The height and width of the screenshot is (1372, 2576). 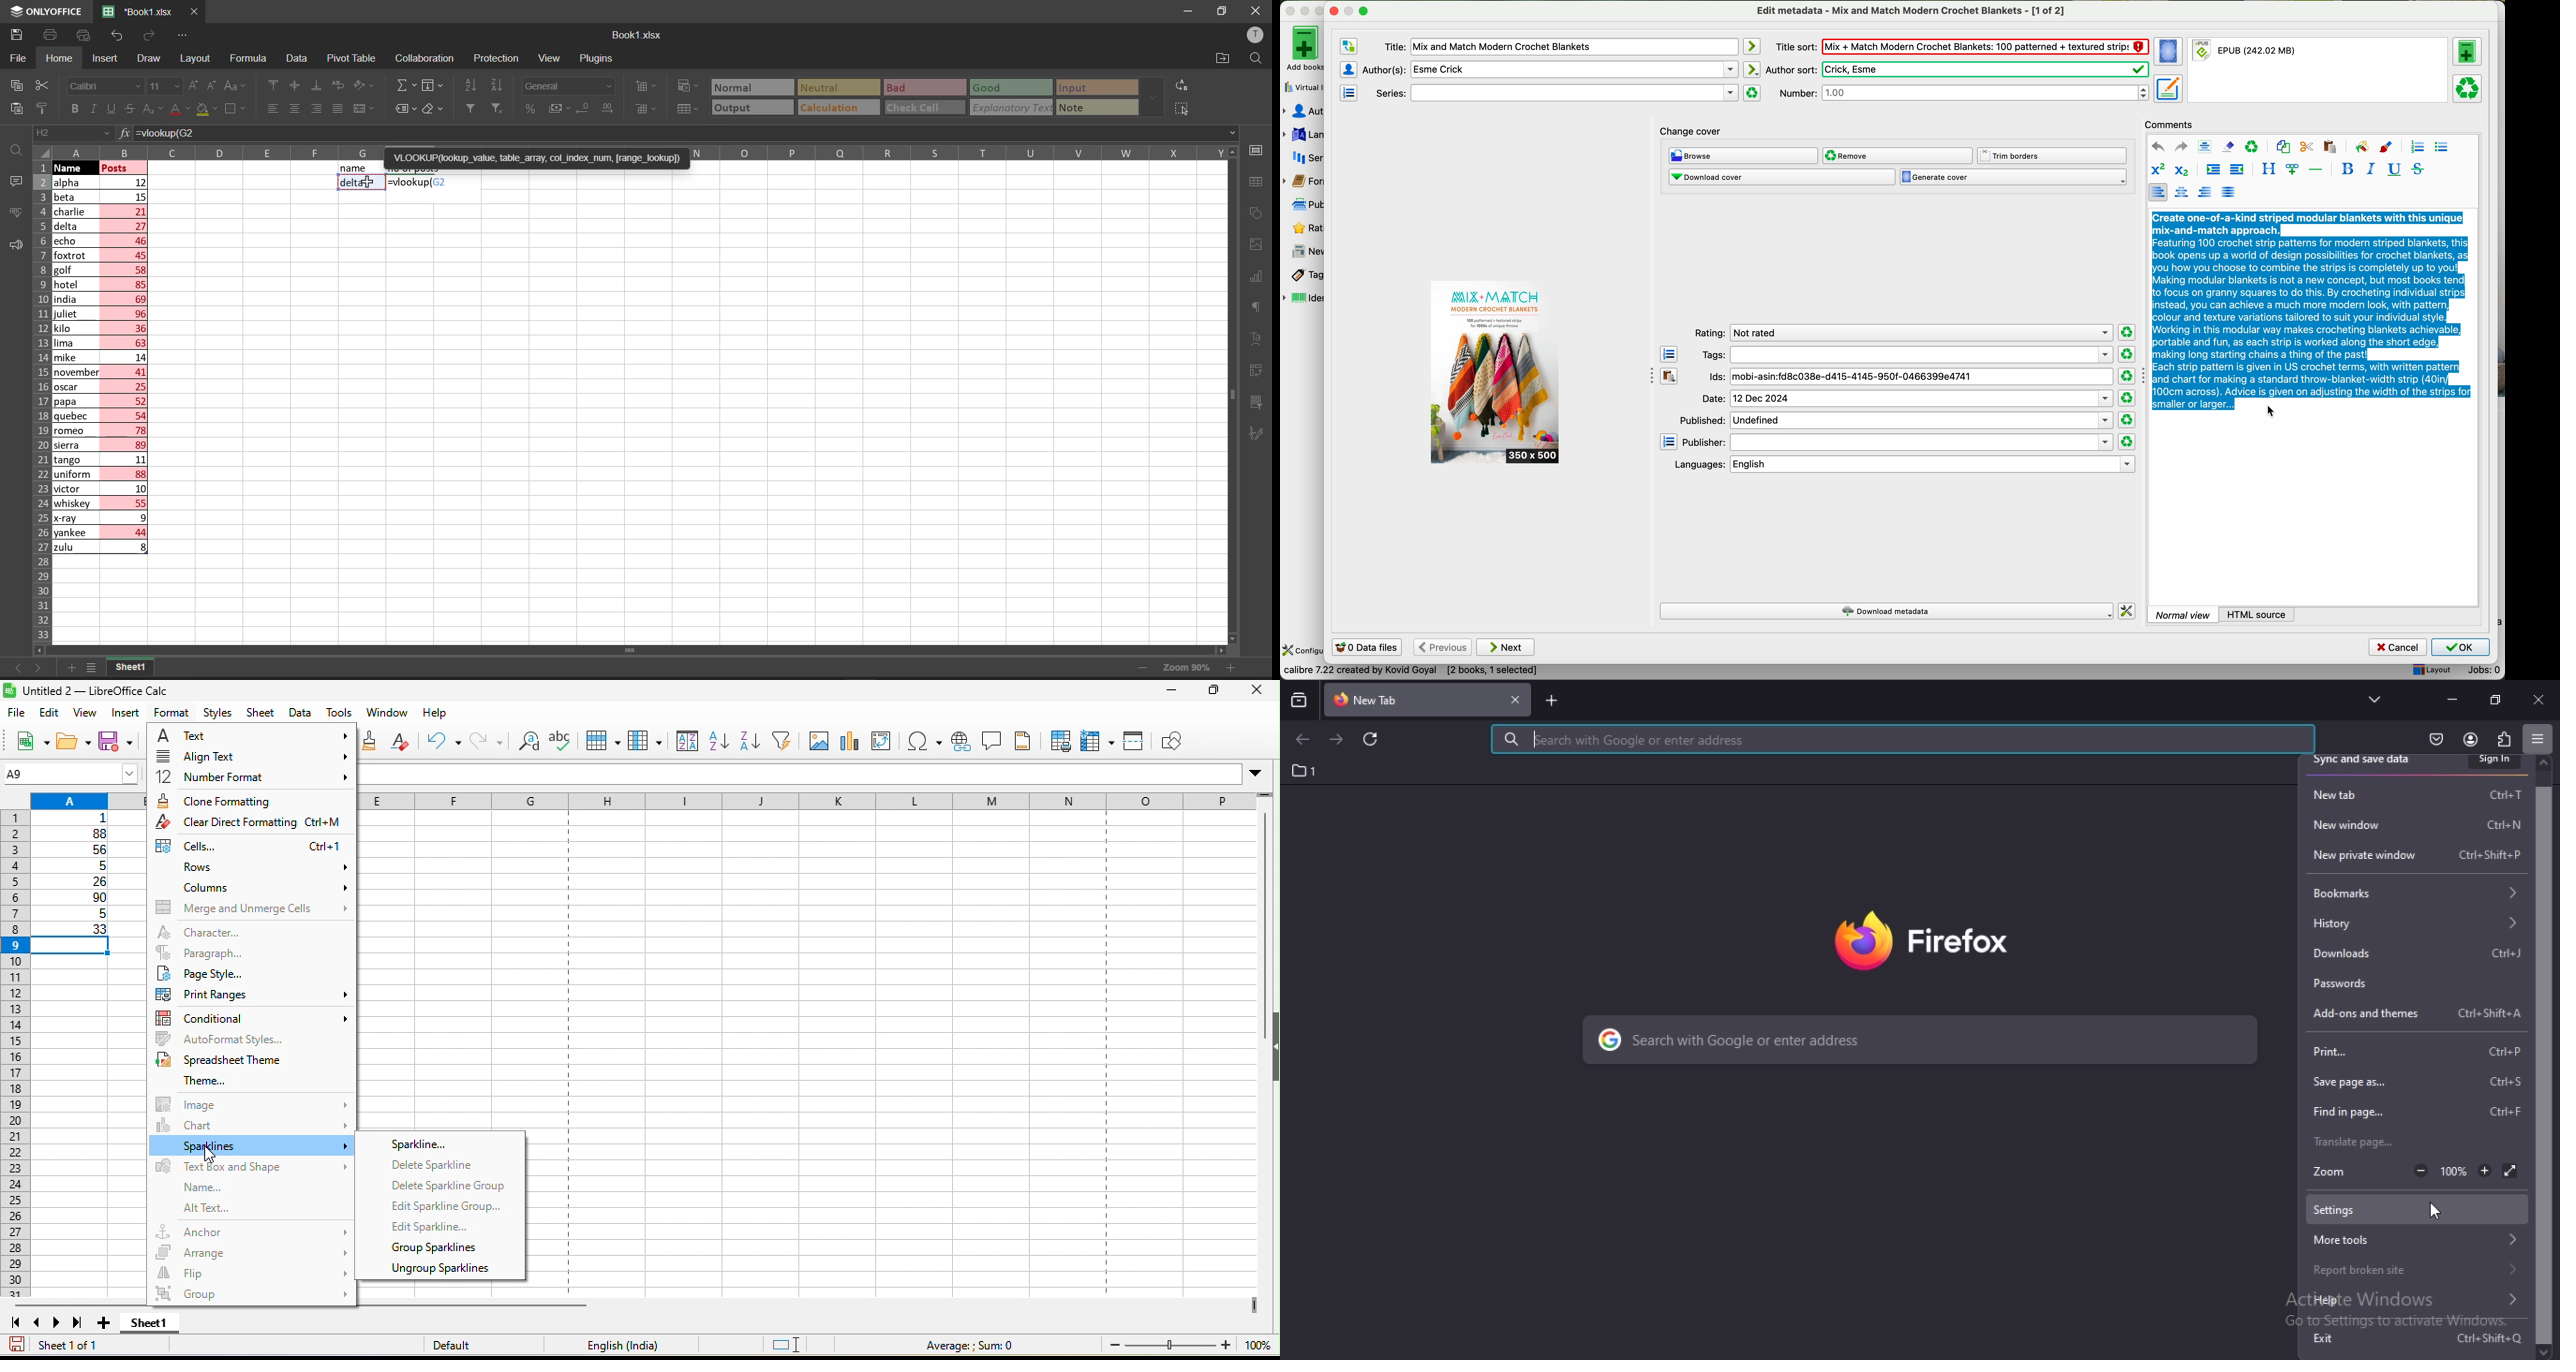 I want to click on list of sheets, so click(x=95, y=669).